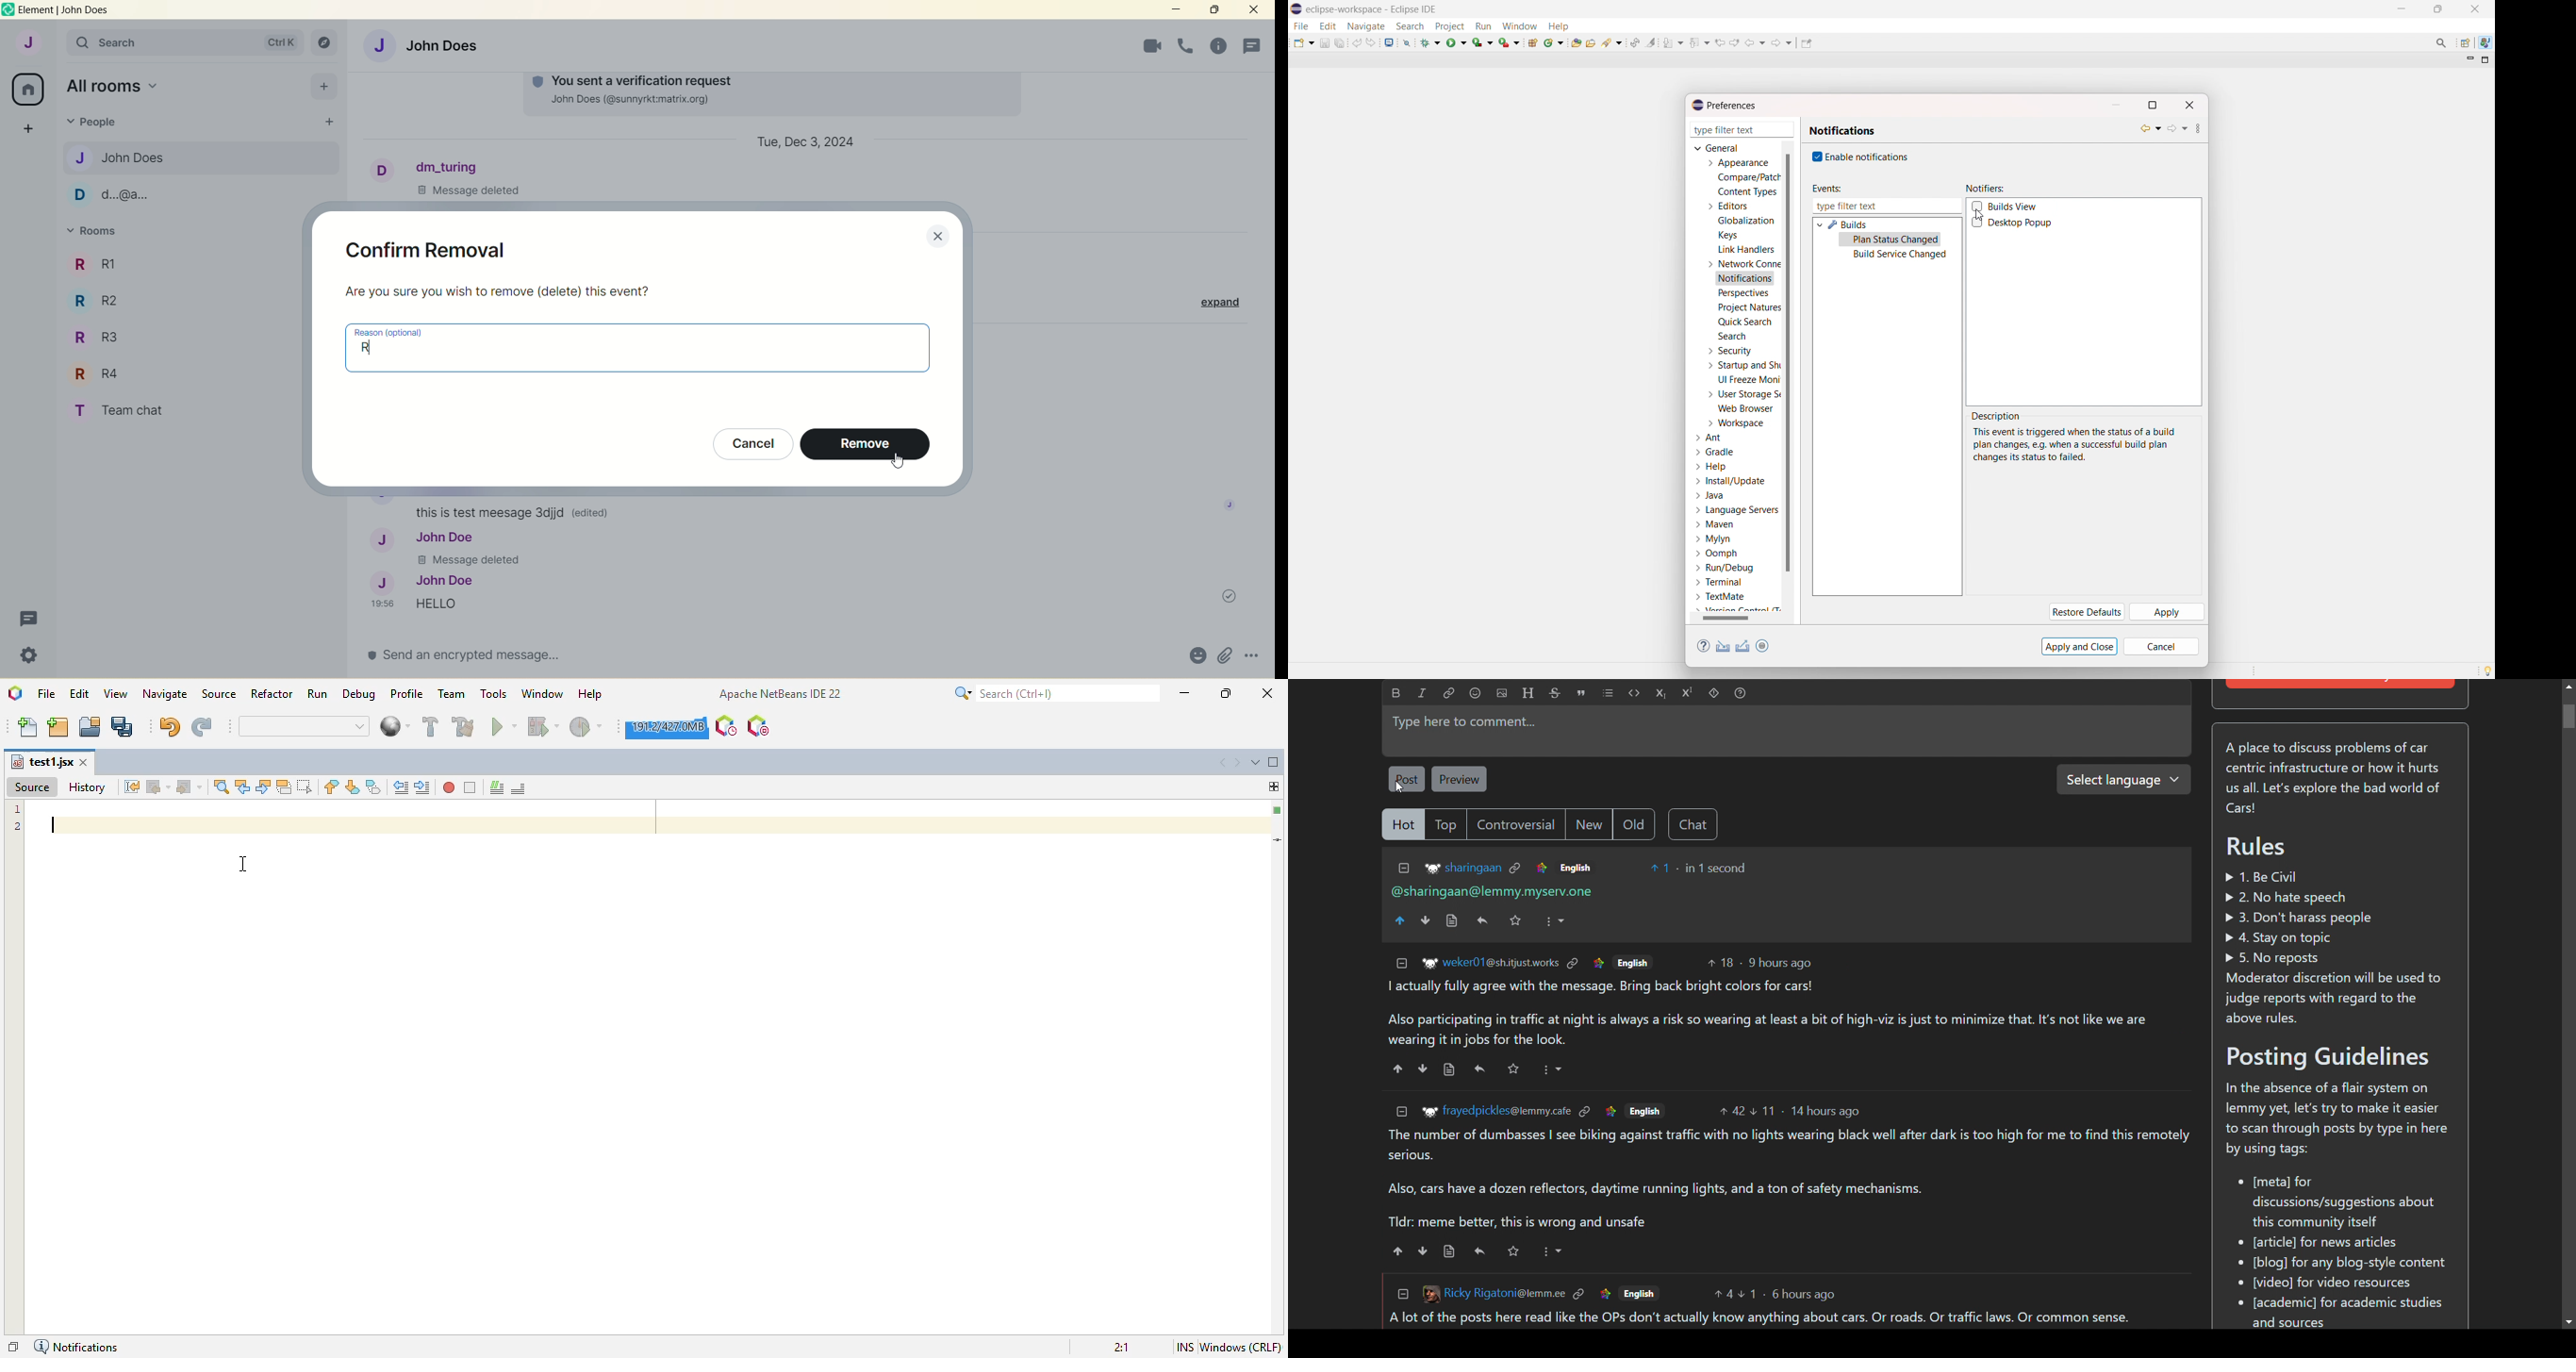 This screenshot has height=1372, width=2576. What do you see at coordinates (27, 656) in the screenshot?
I see `quick settings` at bounding box center [27, 656].